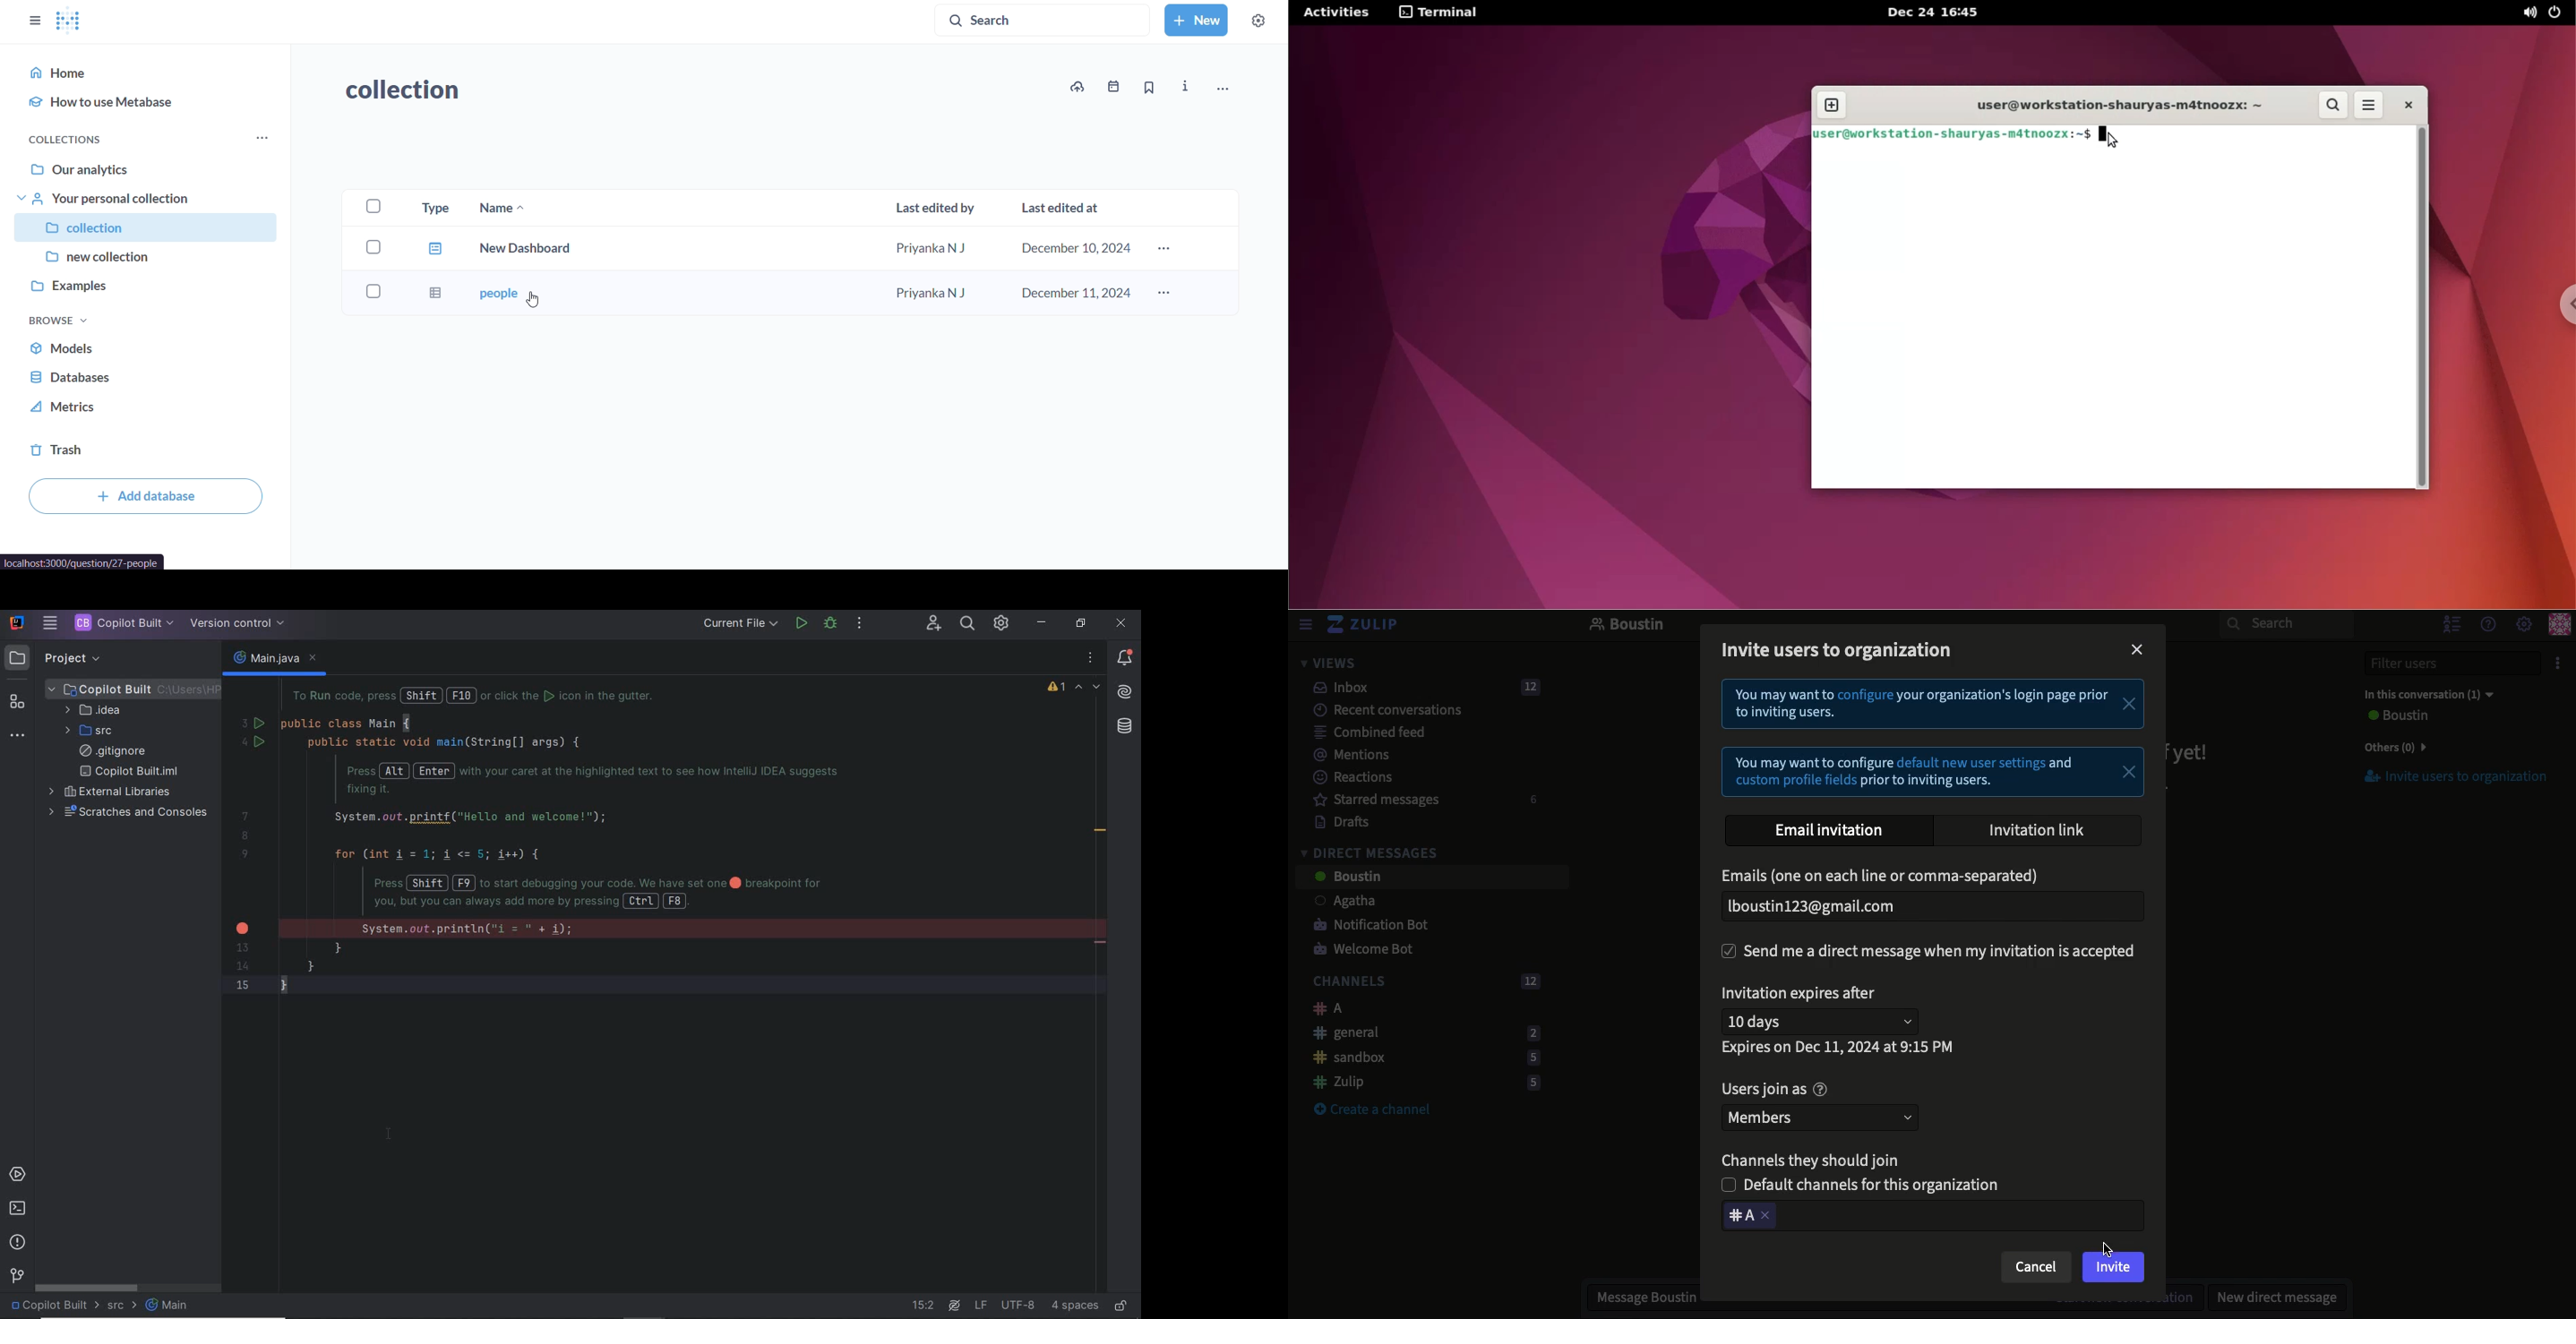 The image size is (2576, 1344). I want to click on Notification bot, so click(1364, 926).